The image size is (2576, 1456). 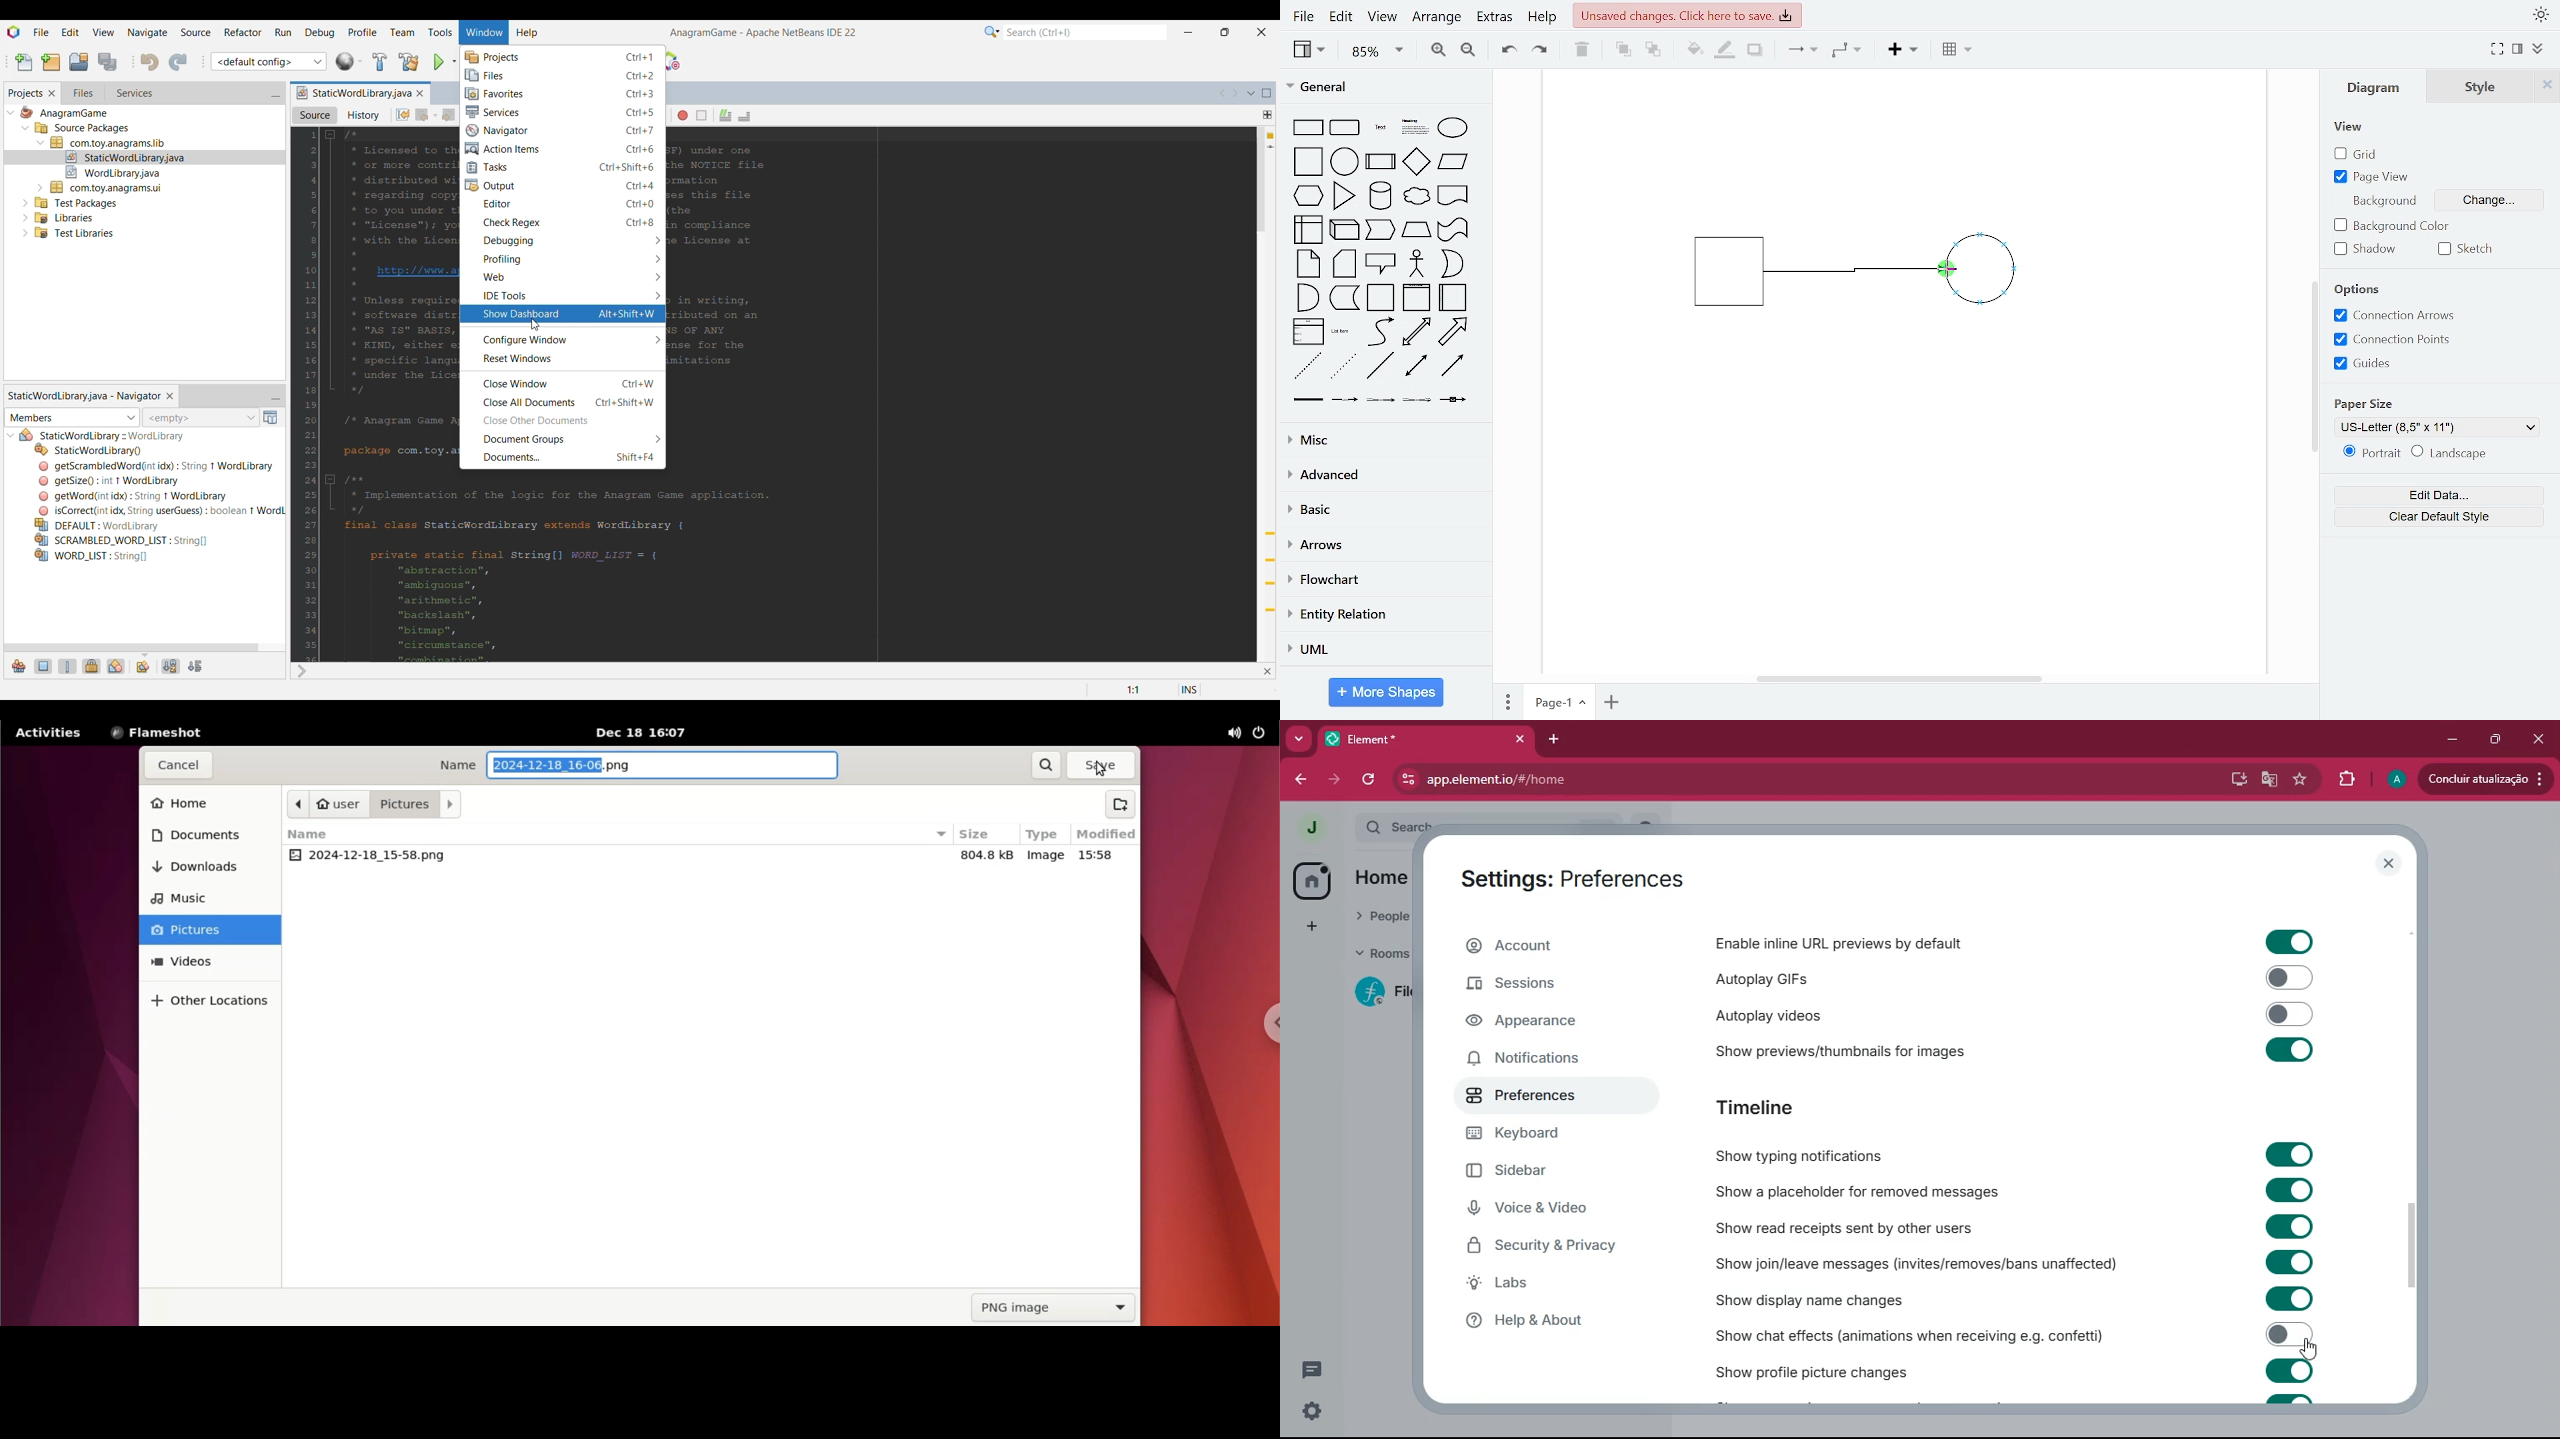 I want to click on show profile picture changes, so click(x=1814, y=1368).